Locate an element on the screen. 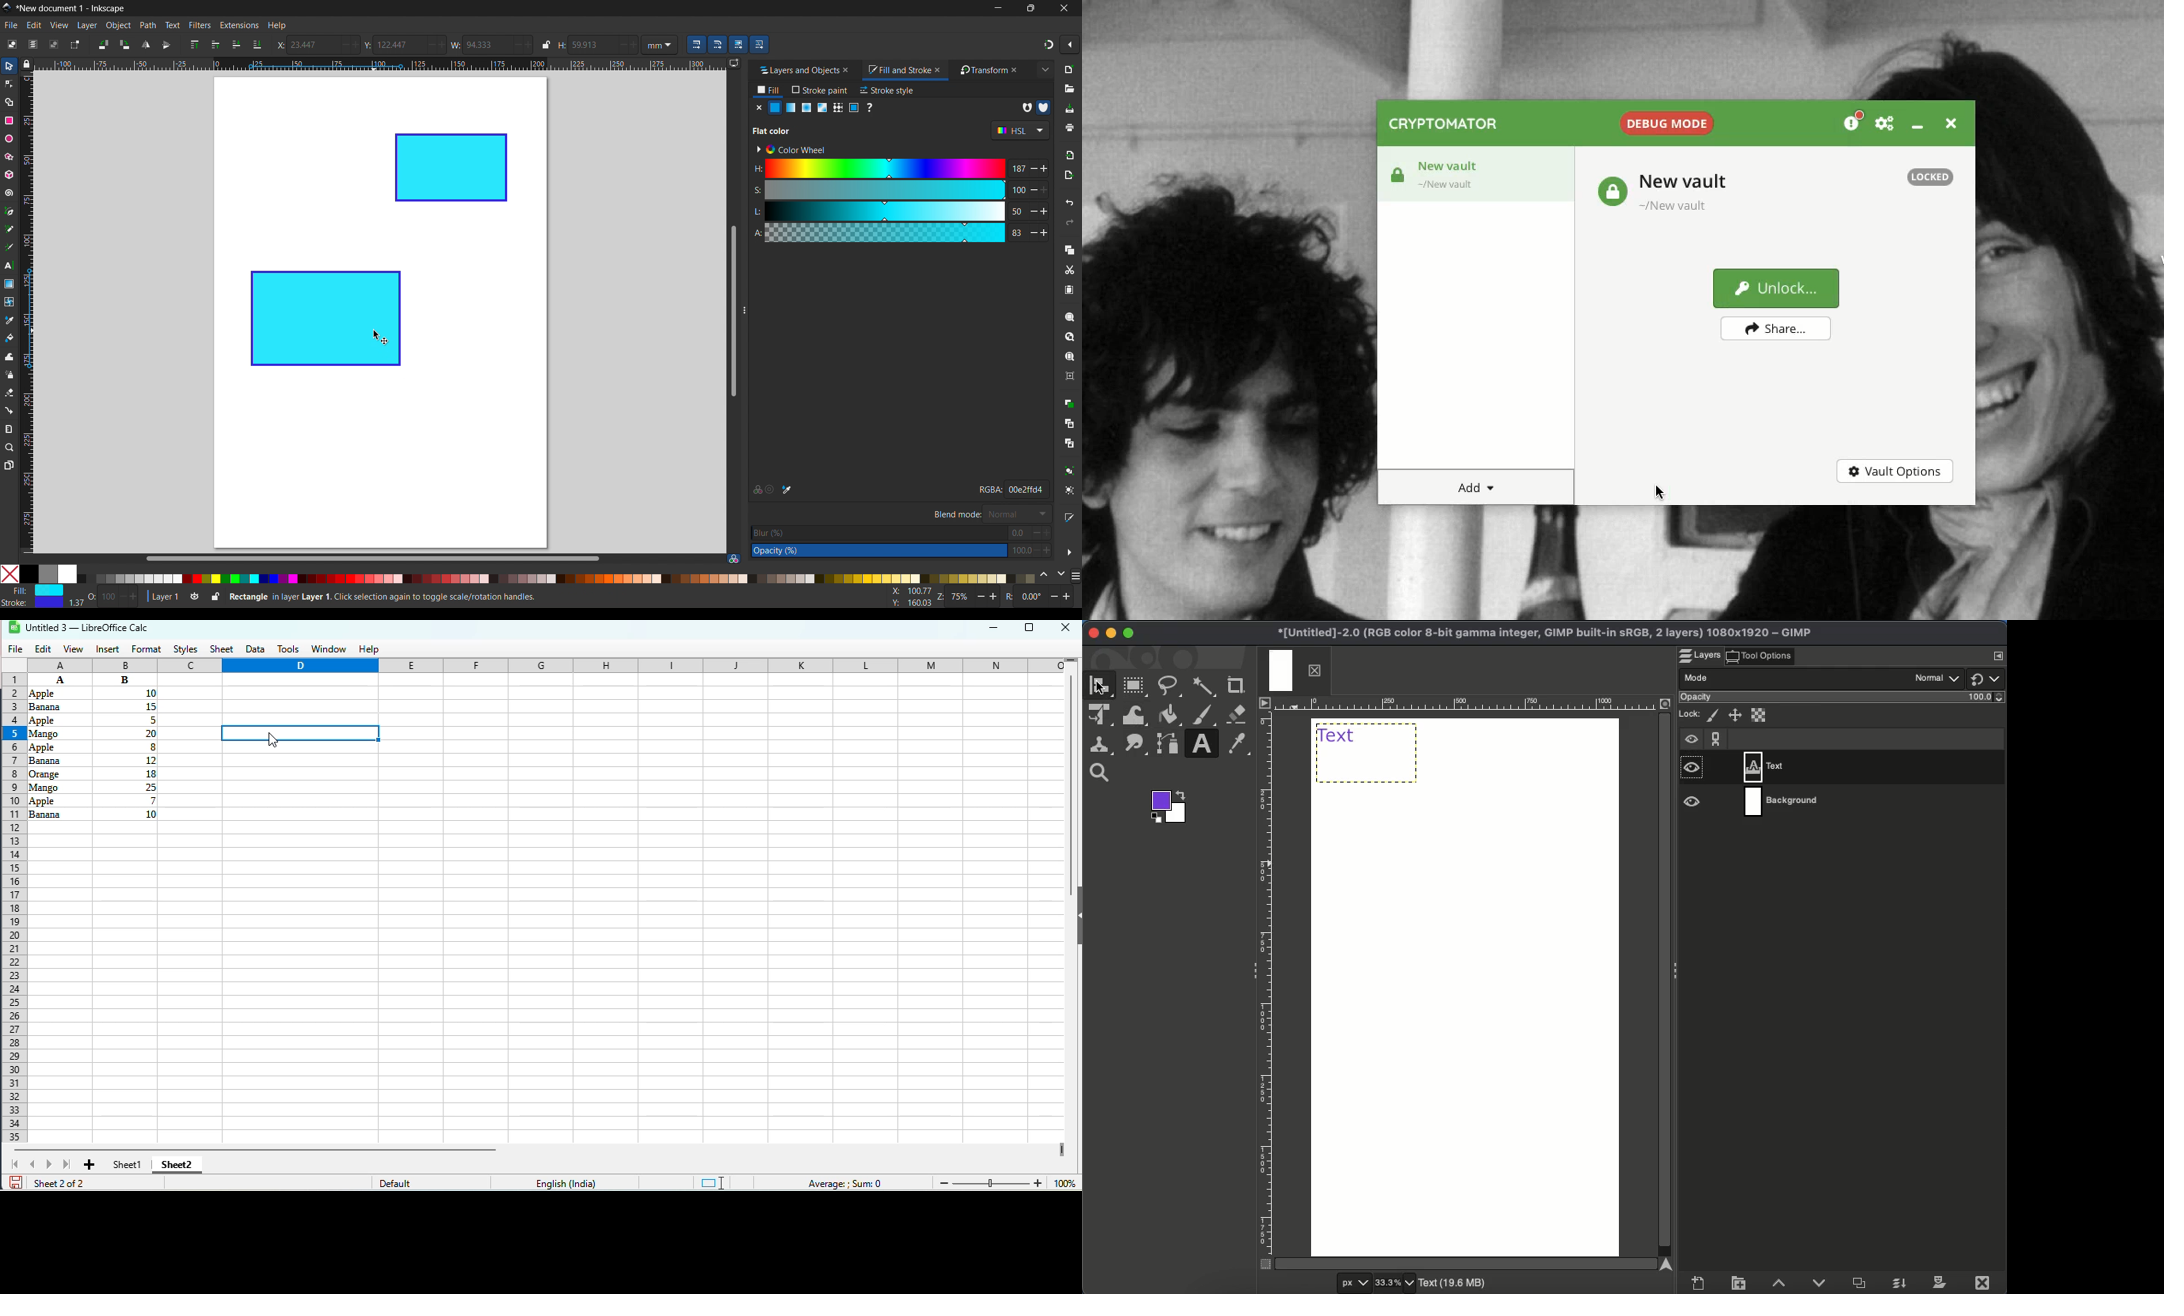 This screenshot has height=1316, width=2184. displayy options is located at coordinates (733, 63).